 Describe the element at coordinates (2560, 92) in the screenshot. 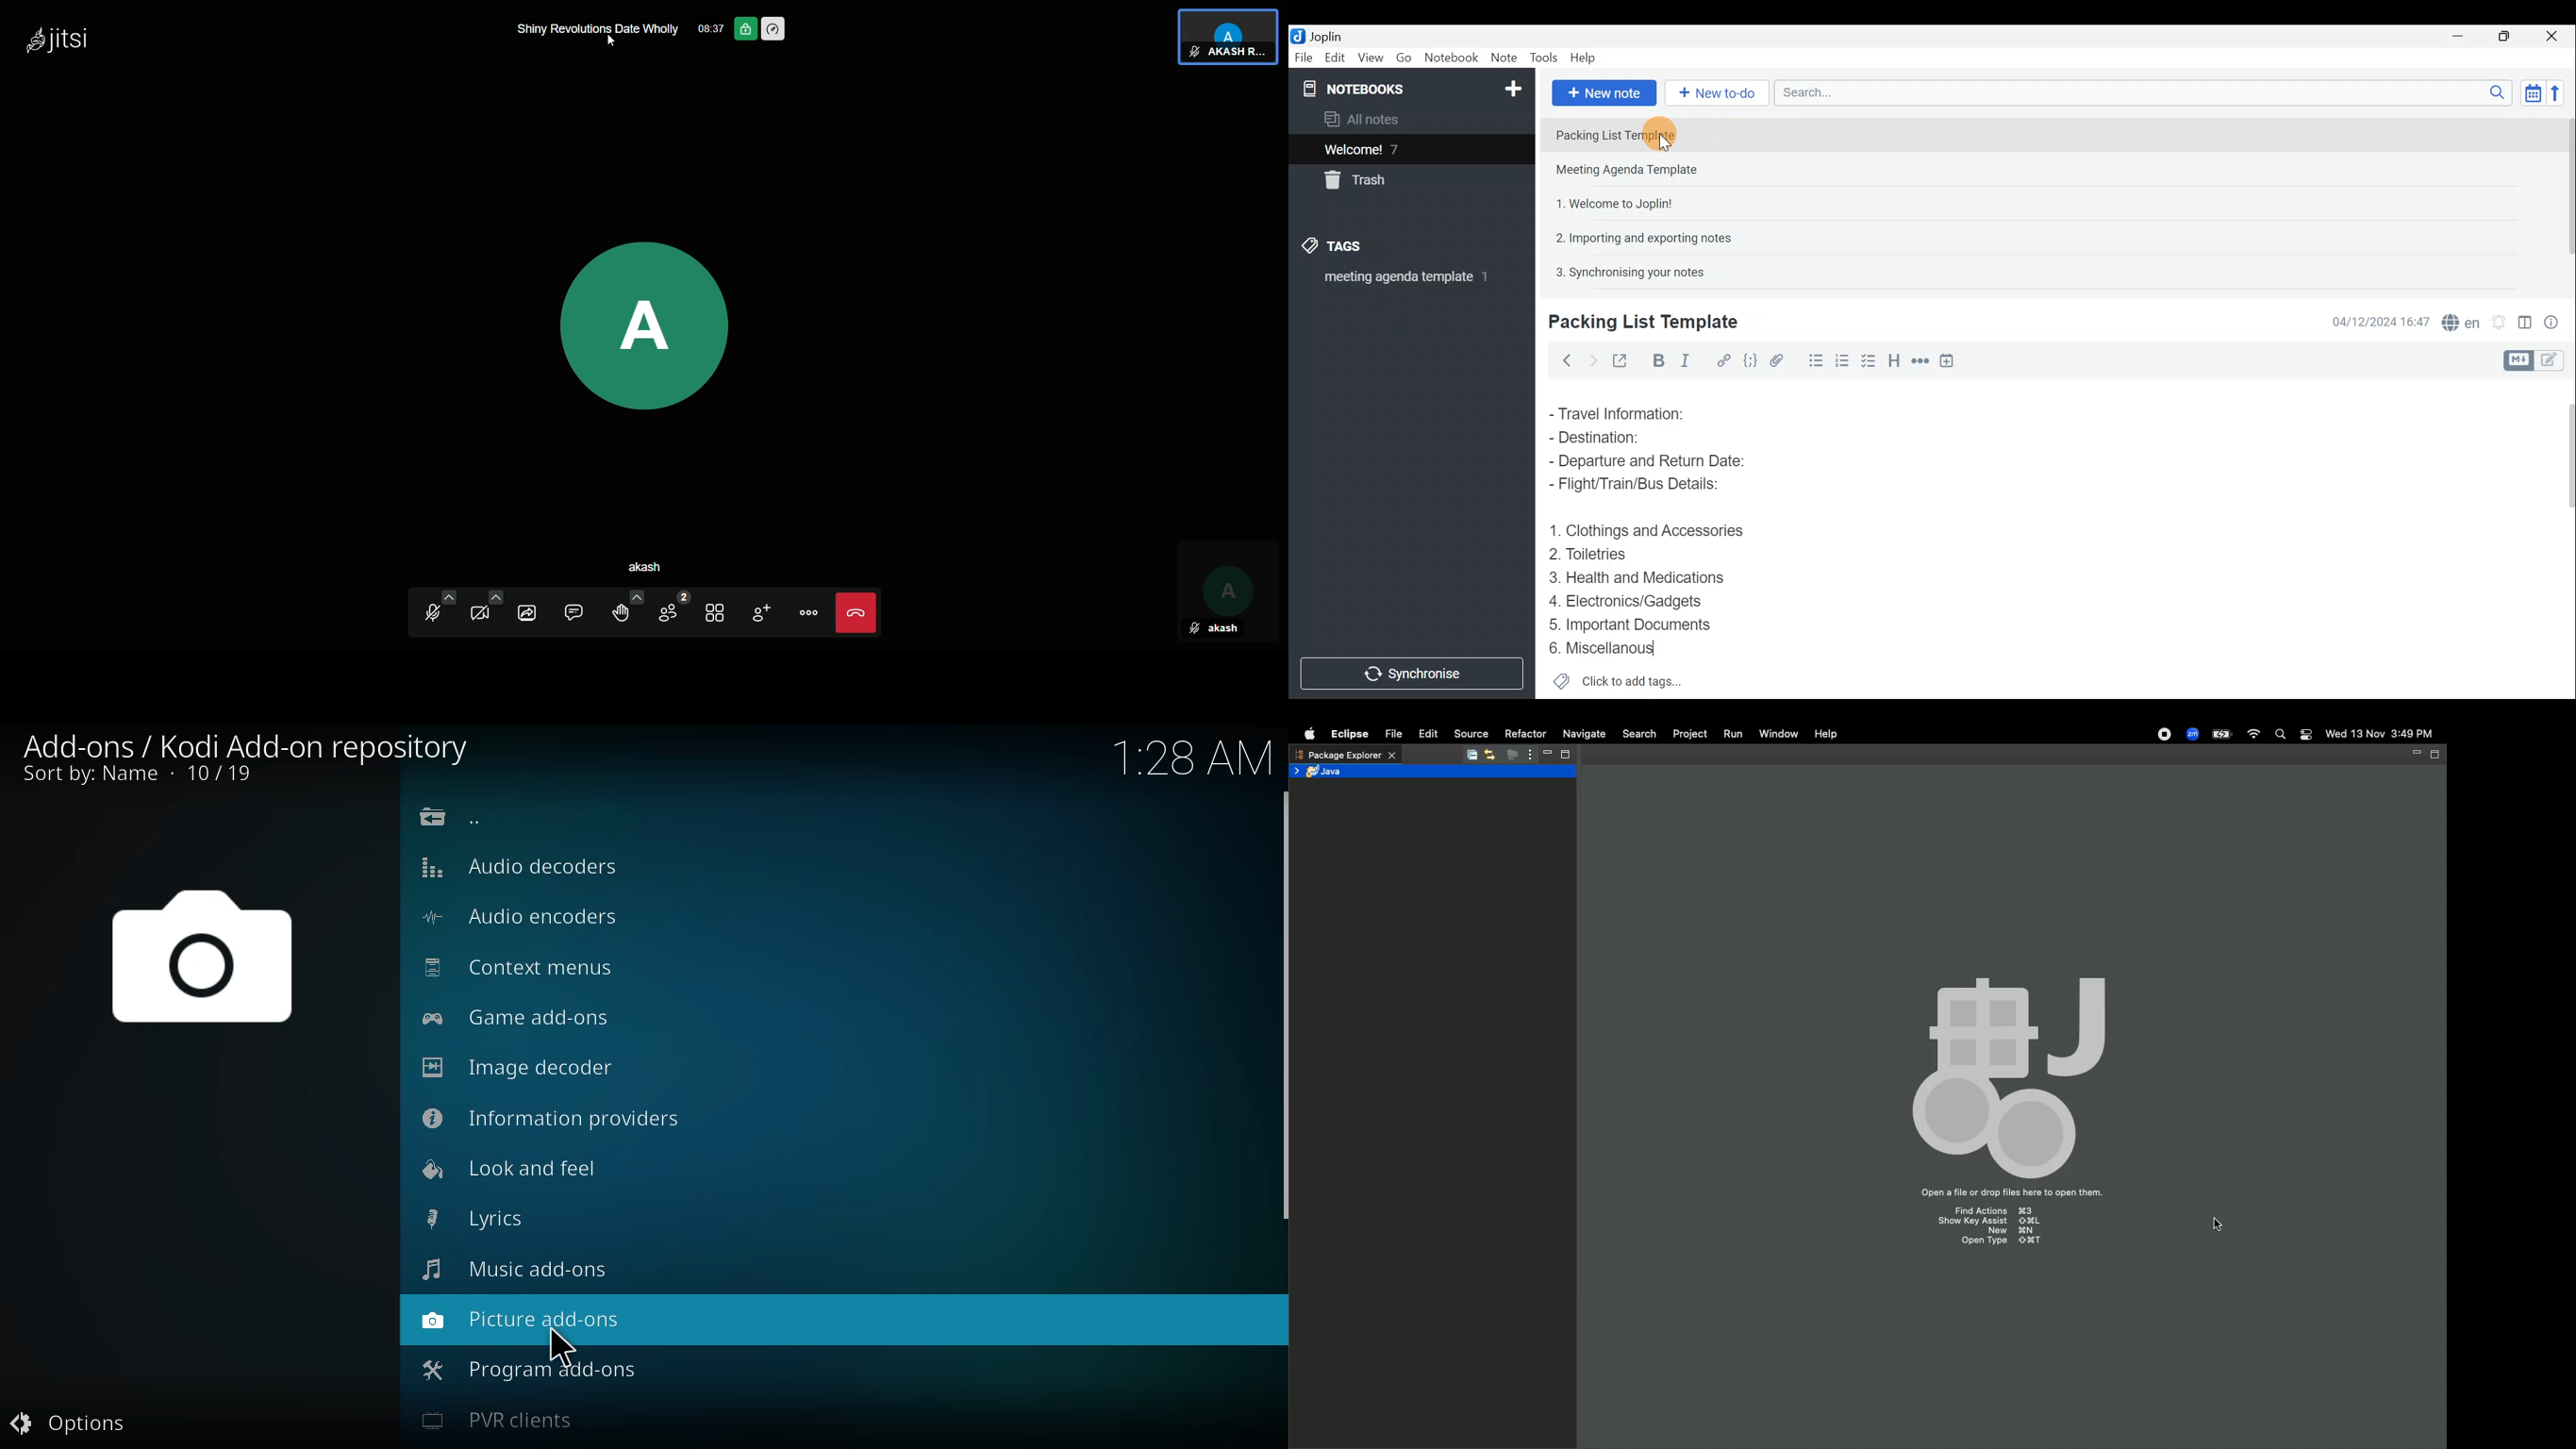

I see `Reverse sort order` at that location.